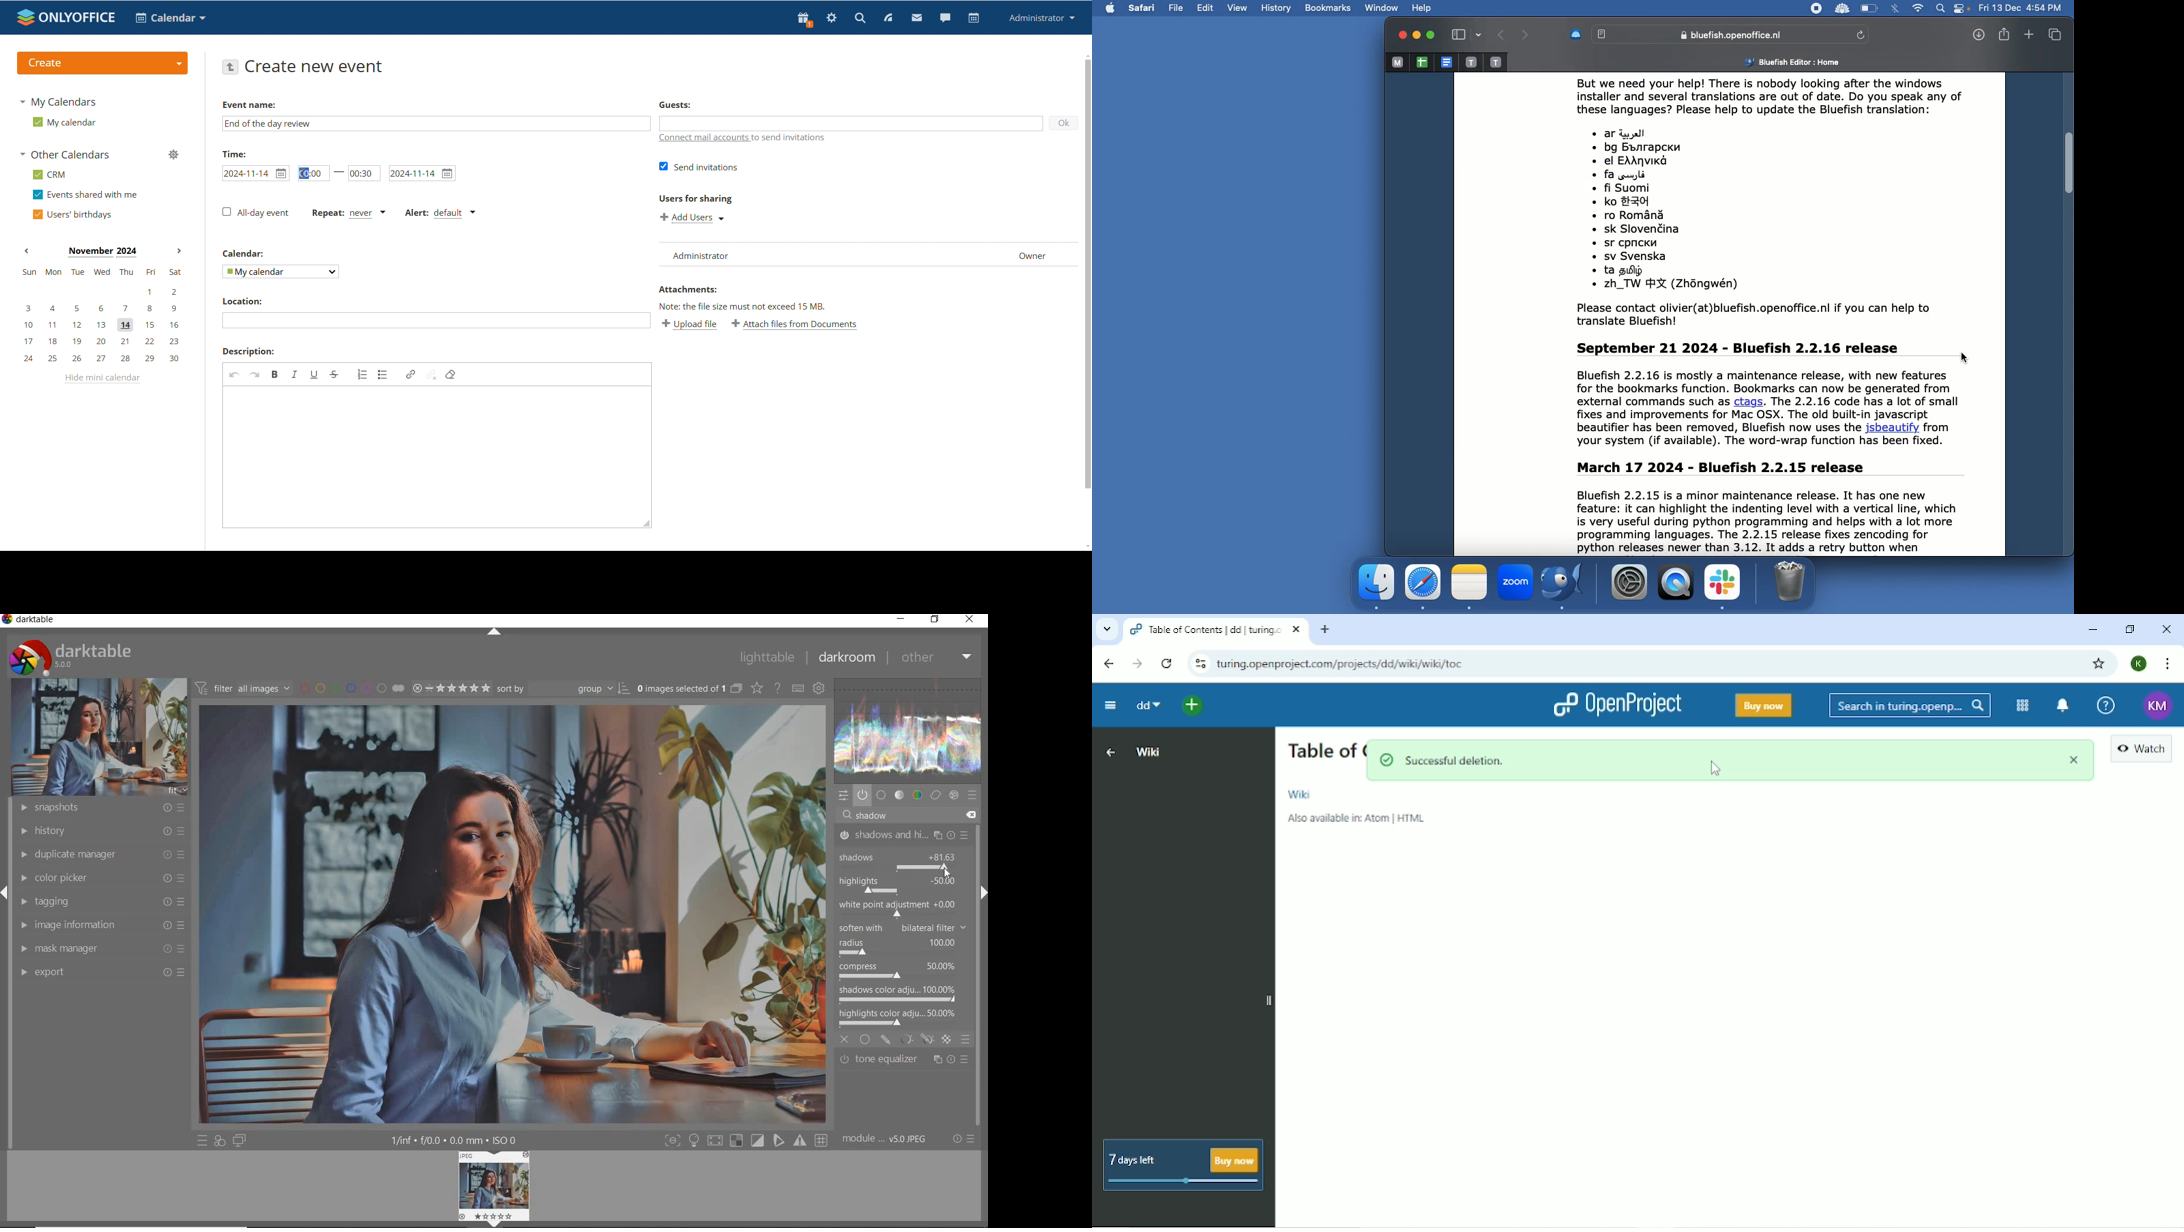 This screenshot has width=2184, height=1232. What do you see at coordinates (876, 816) in the screenshot?
I see `shadow` at bounding box center [876, 816].